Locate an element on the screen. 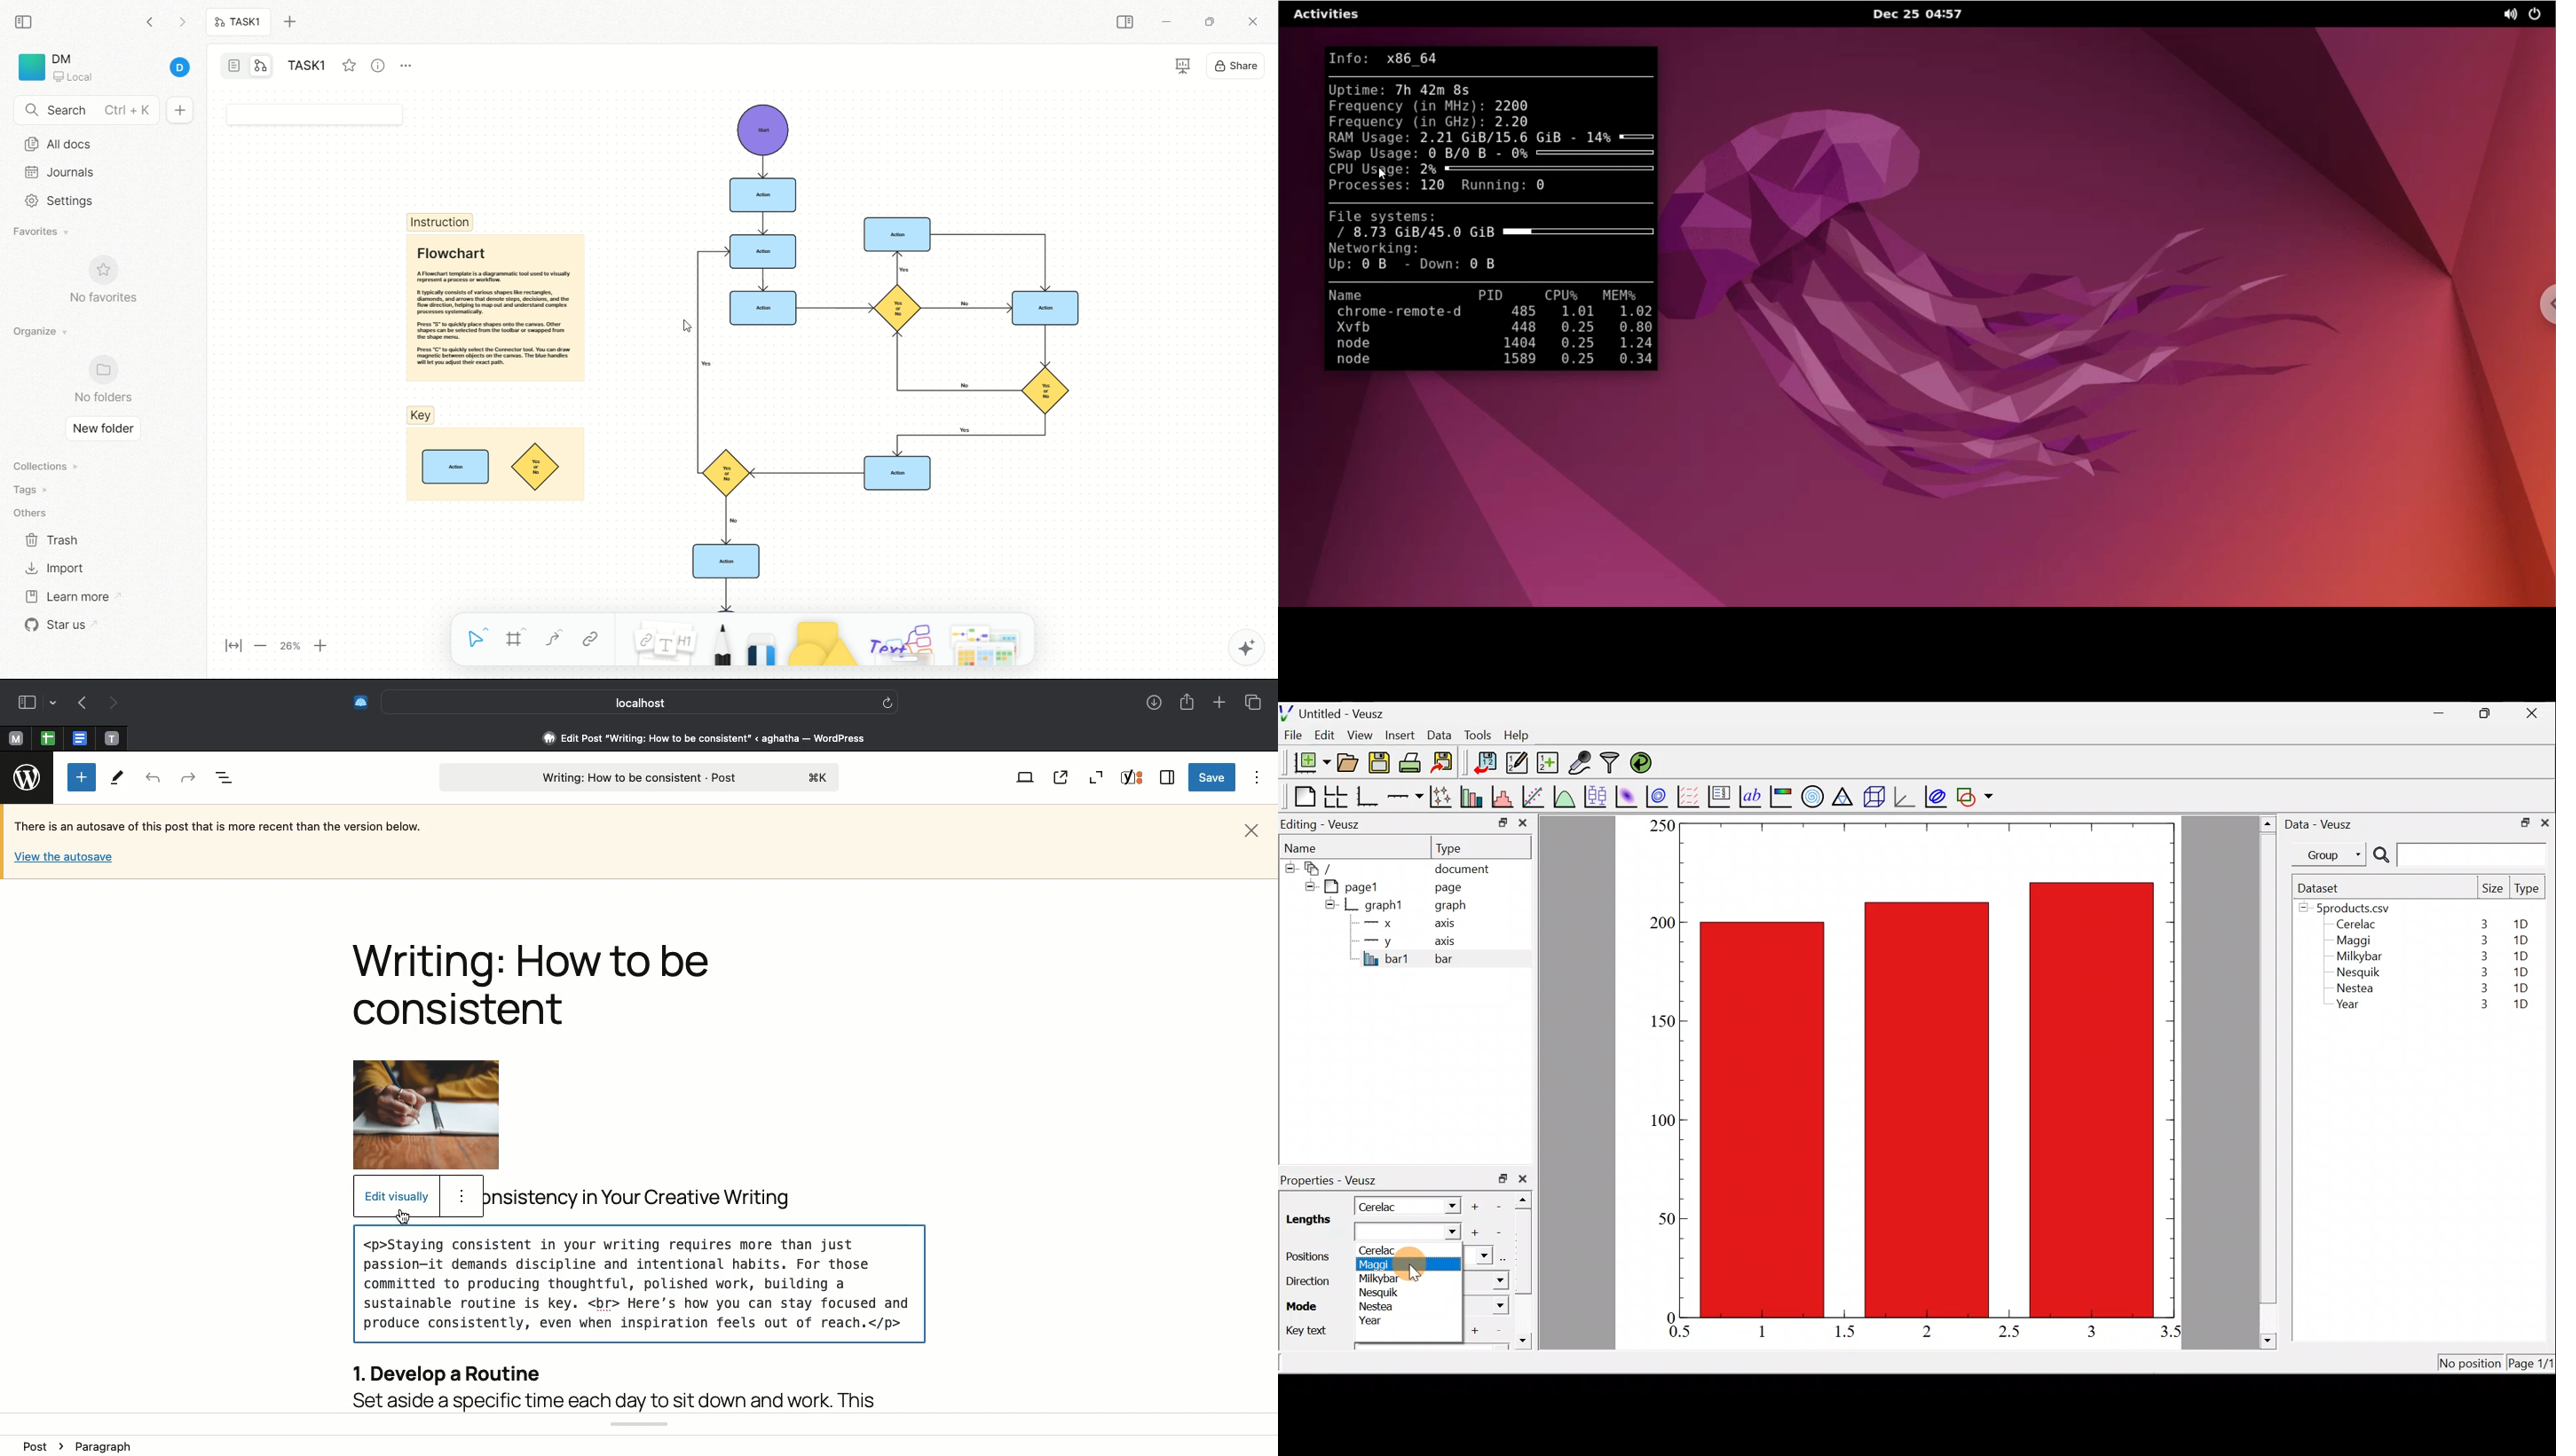 Image resolution: width=2576 pixels, height=1456 pixels. Post is located at coordinates (45, 1445).